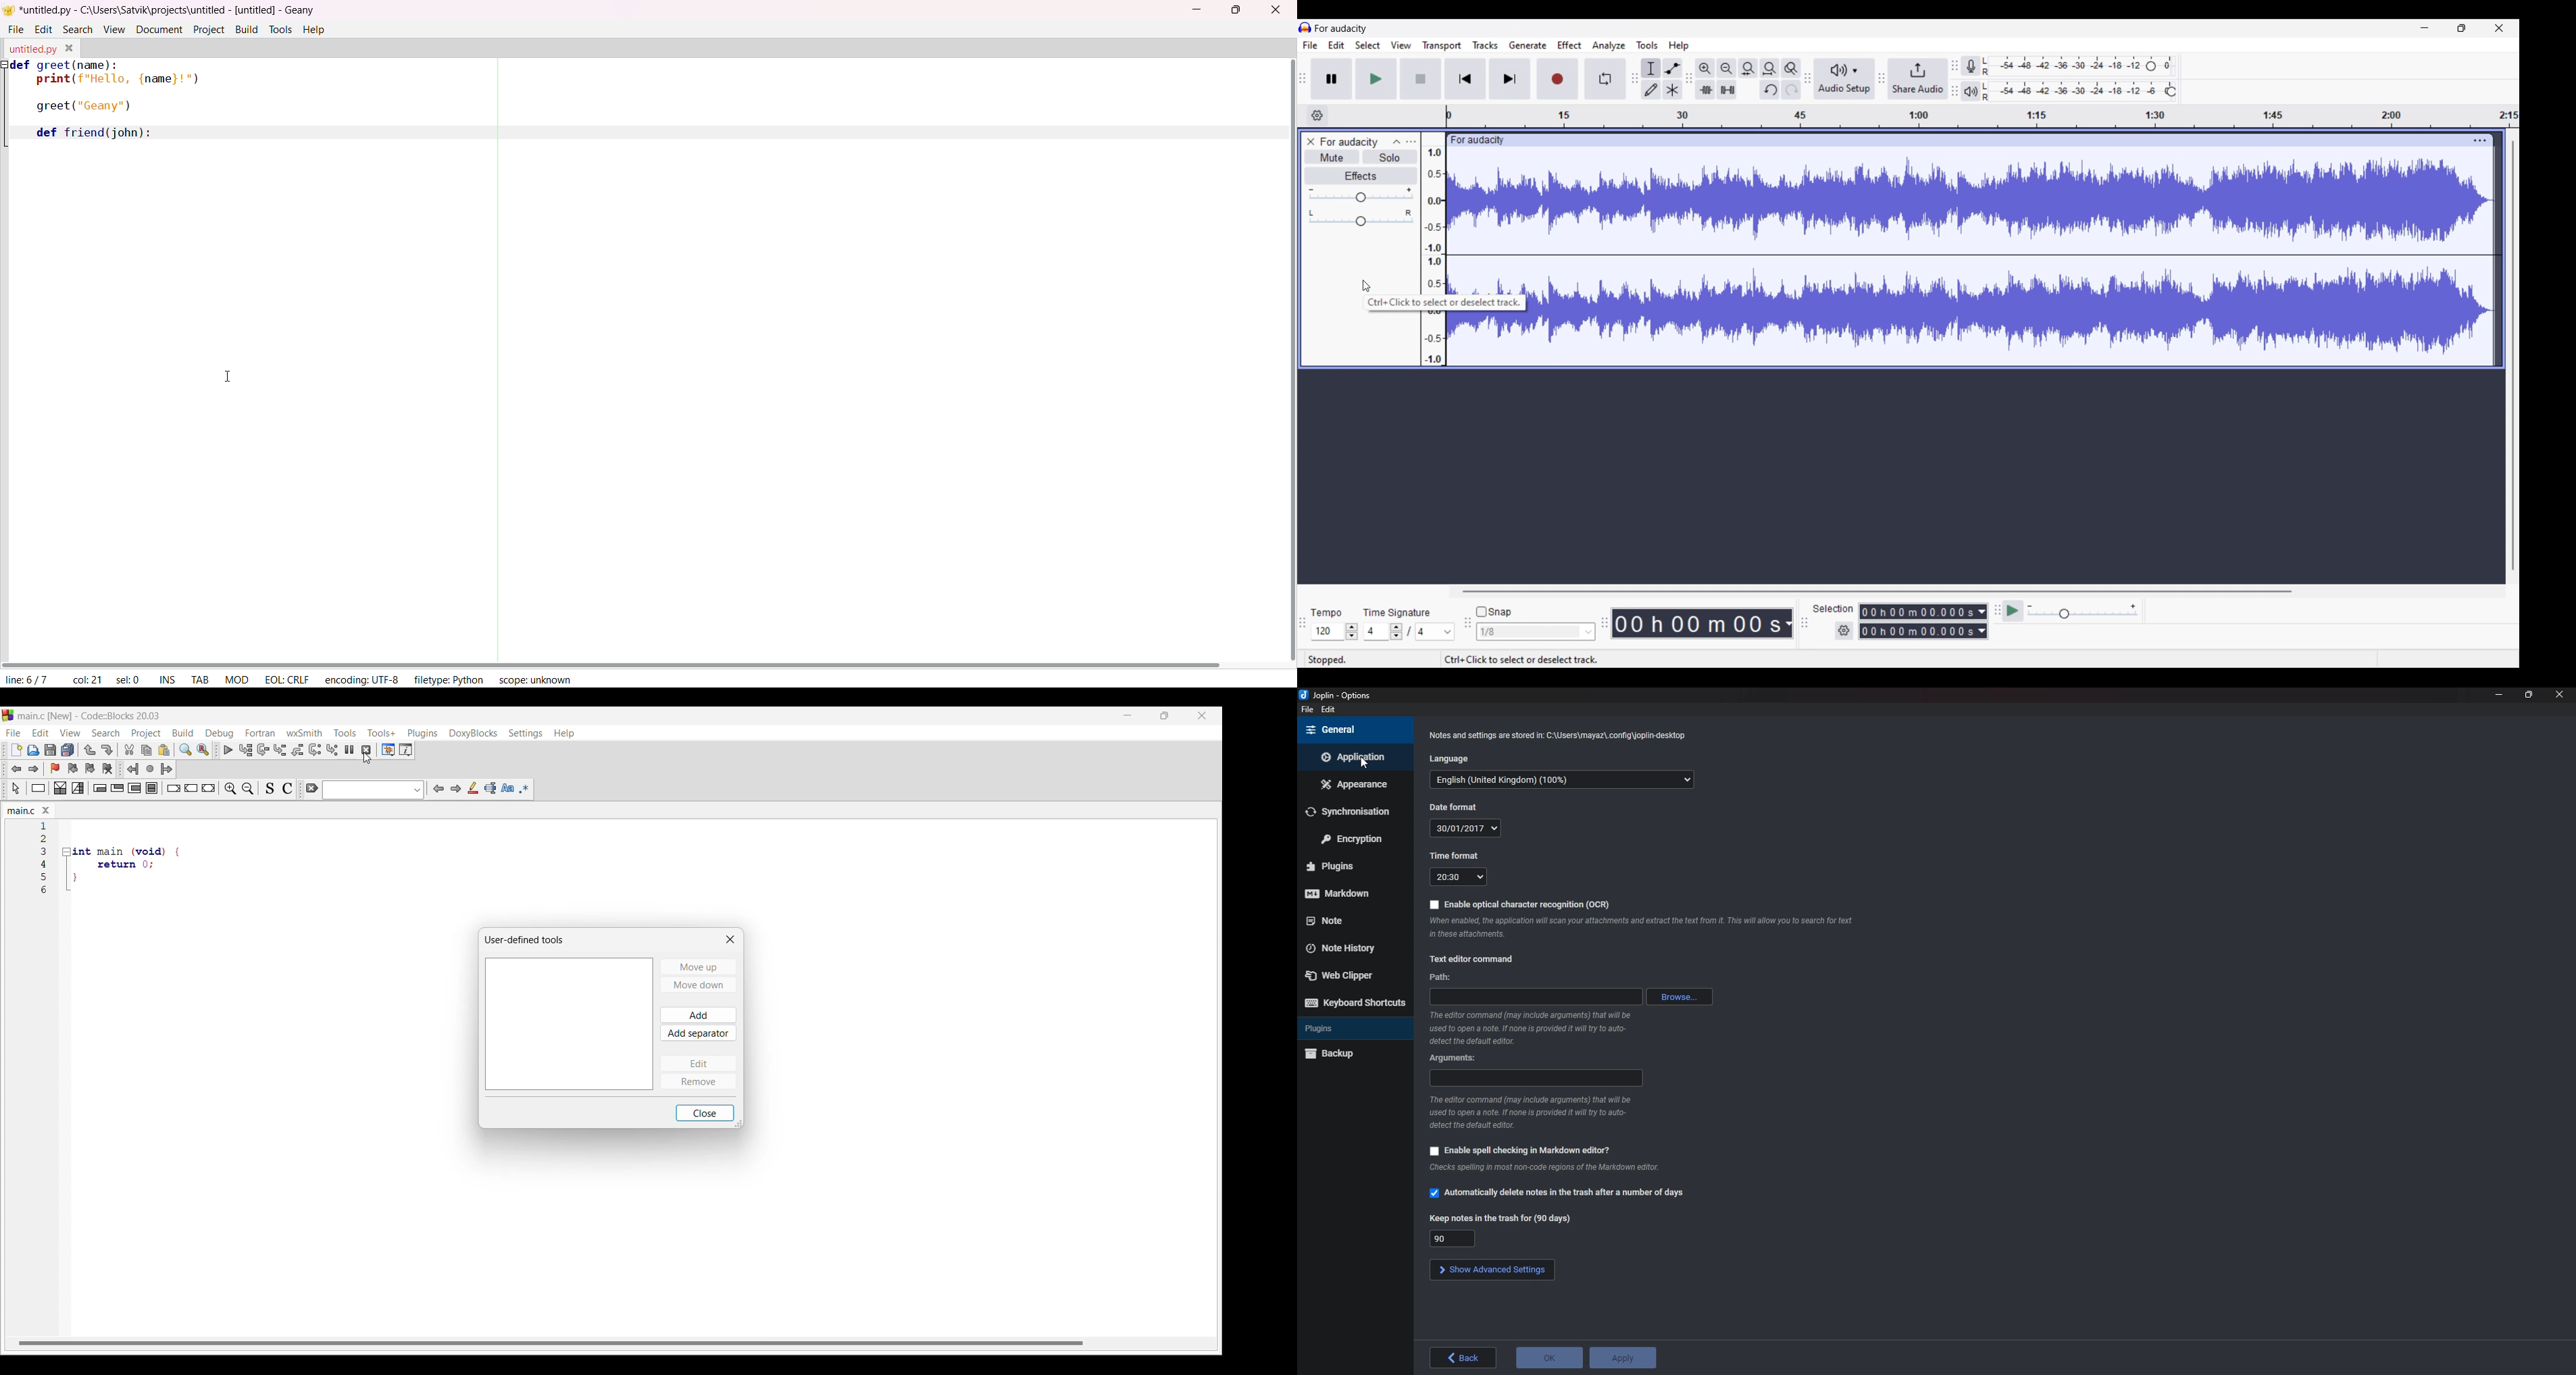 Image resolution: width=2576 pixels, height=1400 pixels. What do you see at coordinates (108, 769) in the screenshot?
I see `Clear bookmarks` at bounding box center [108, 769].